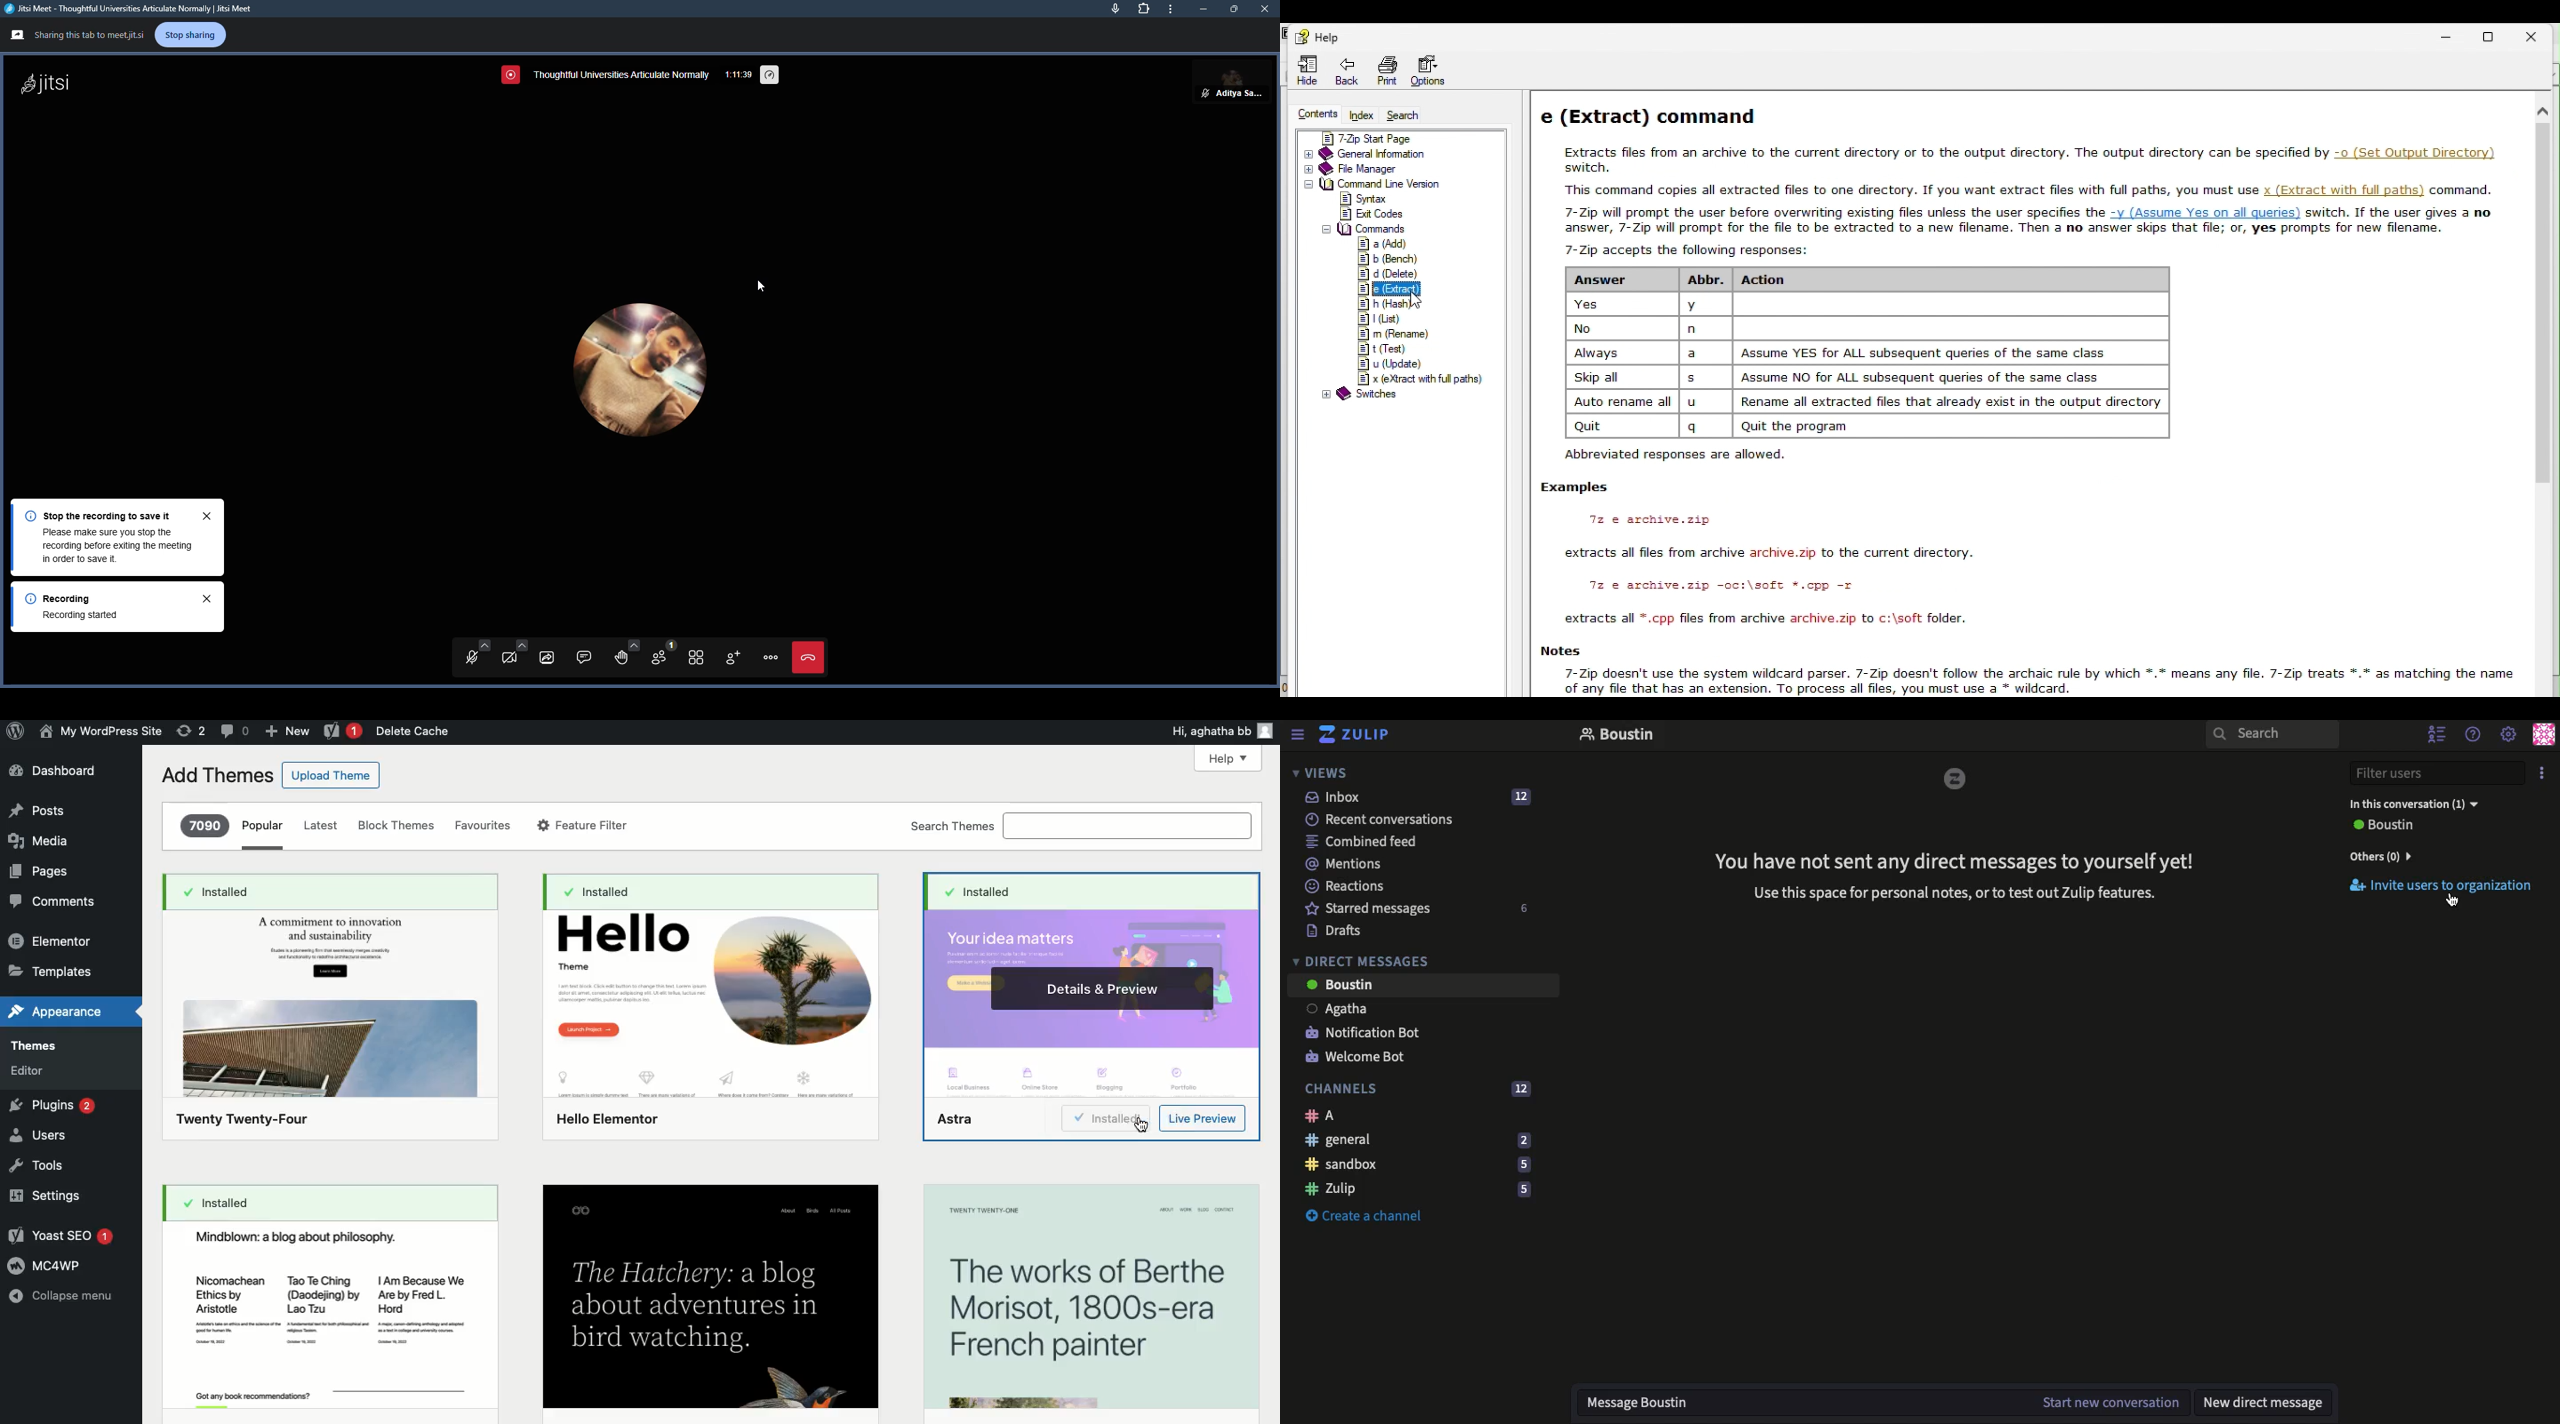  What do you see at coordinates (1412, 1189) in the screenshot?
I see `Zulip` at bounding box center [1412, 1189].